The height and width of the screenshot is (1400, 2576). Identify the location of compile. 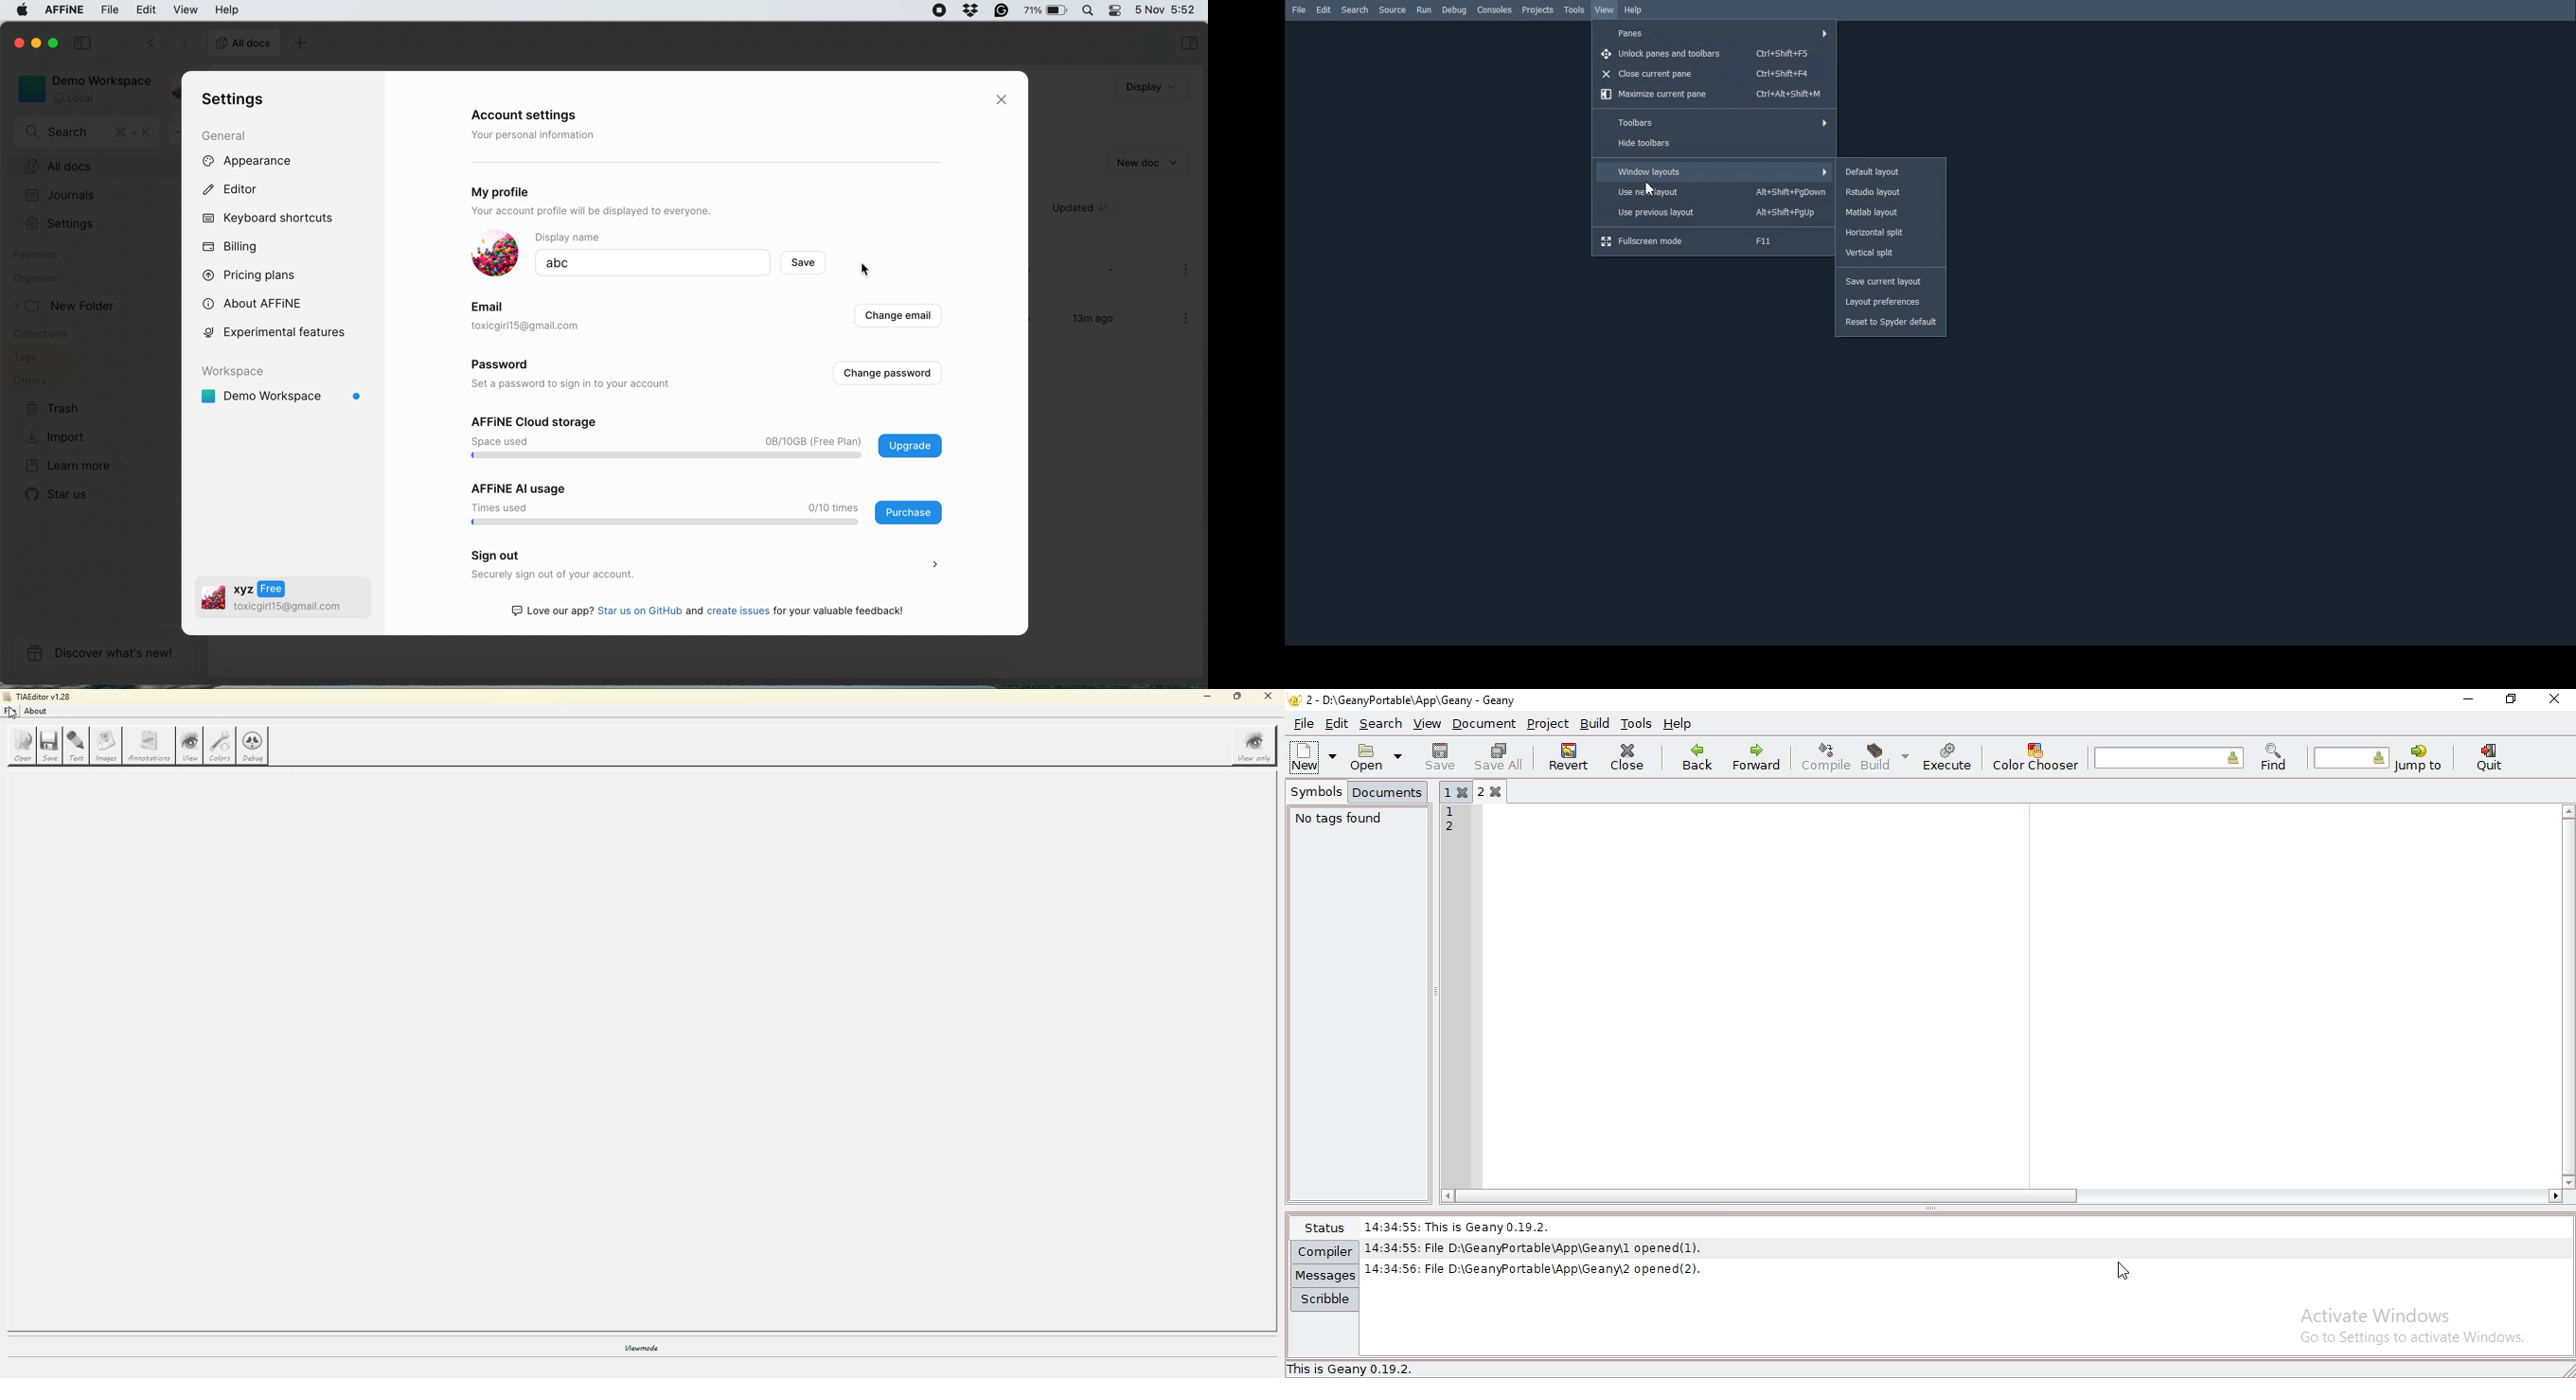
(1828, 756).